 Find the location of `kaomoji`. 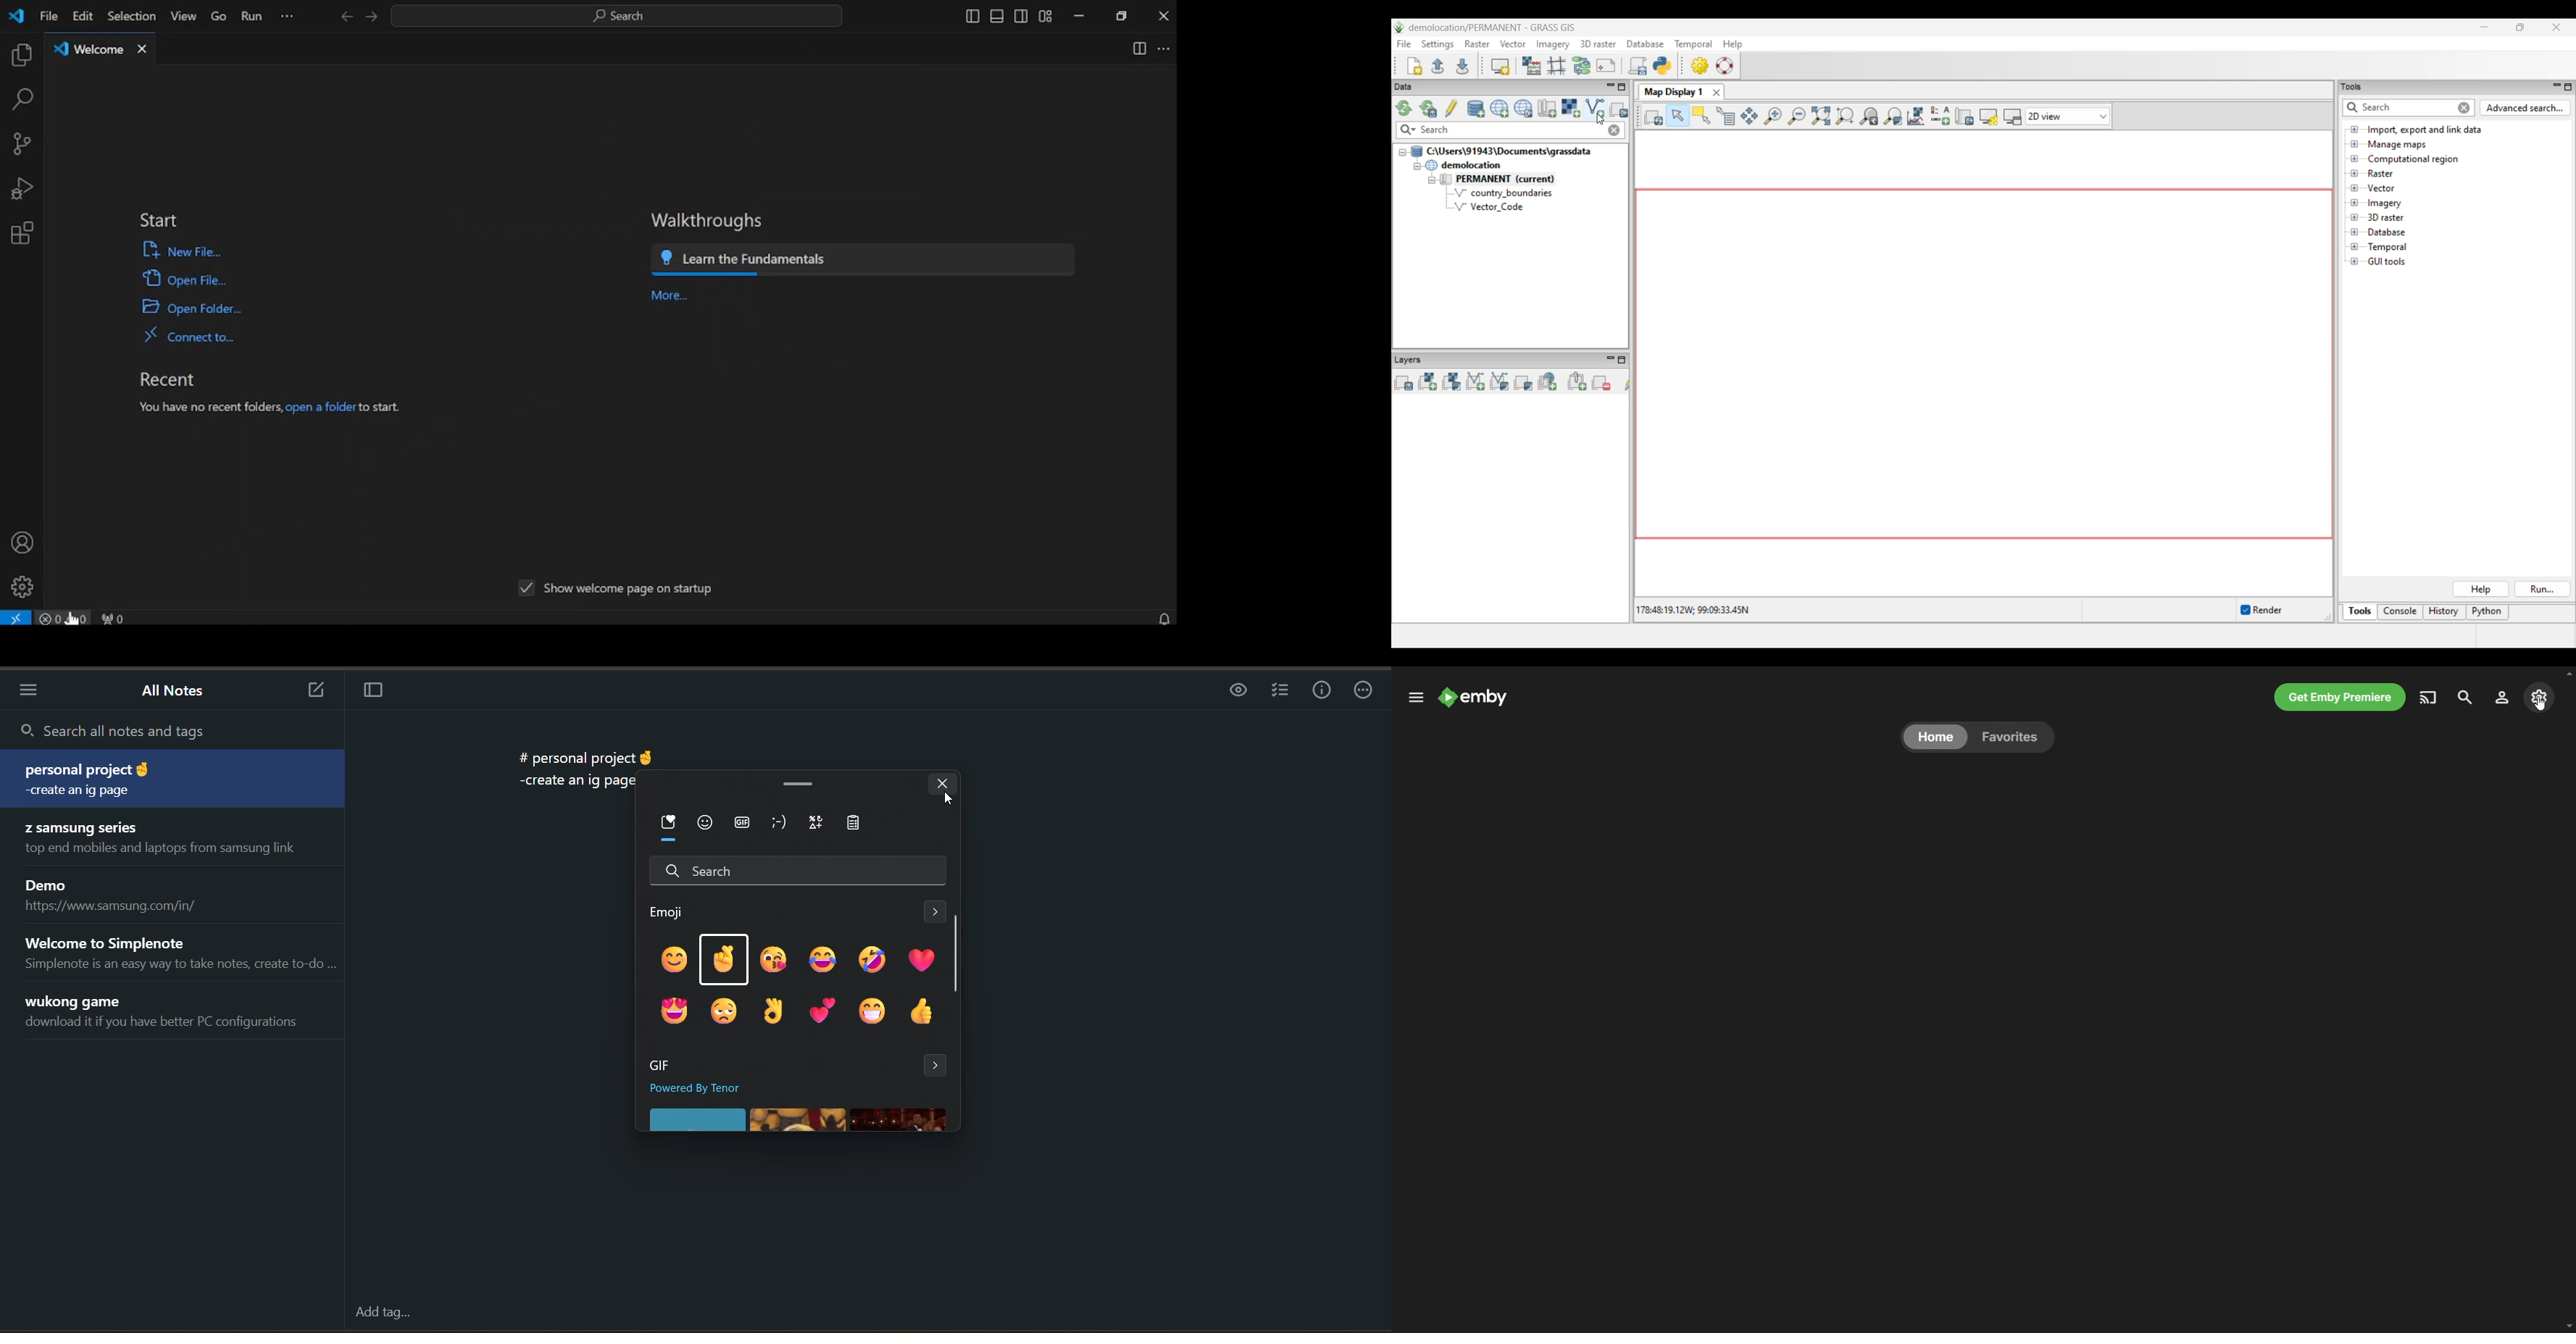

kaomoji is located at coordinates (783, 823).